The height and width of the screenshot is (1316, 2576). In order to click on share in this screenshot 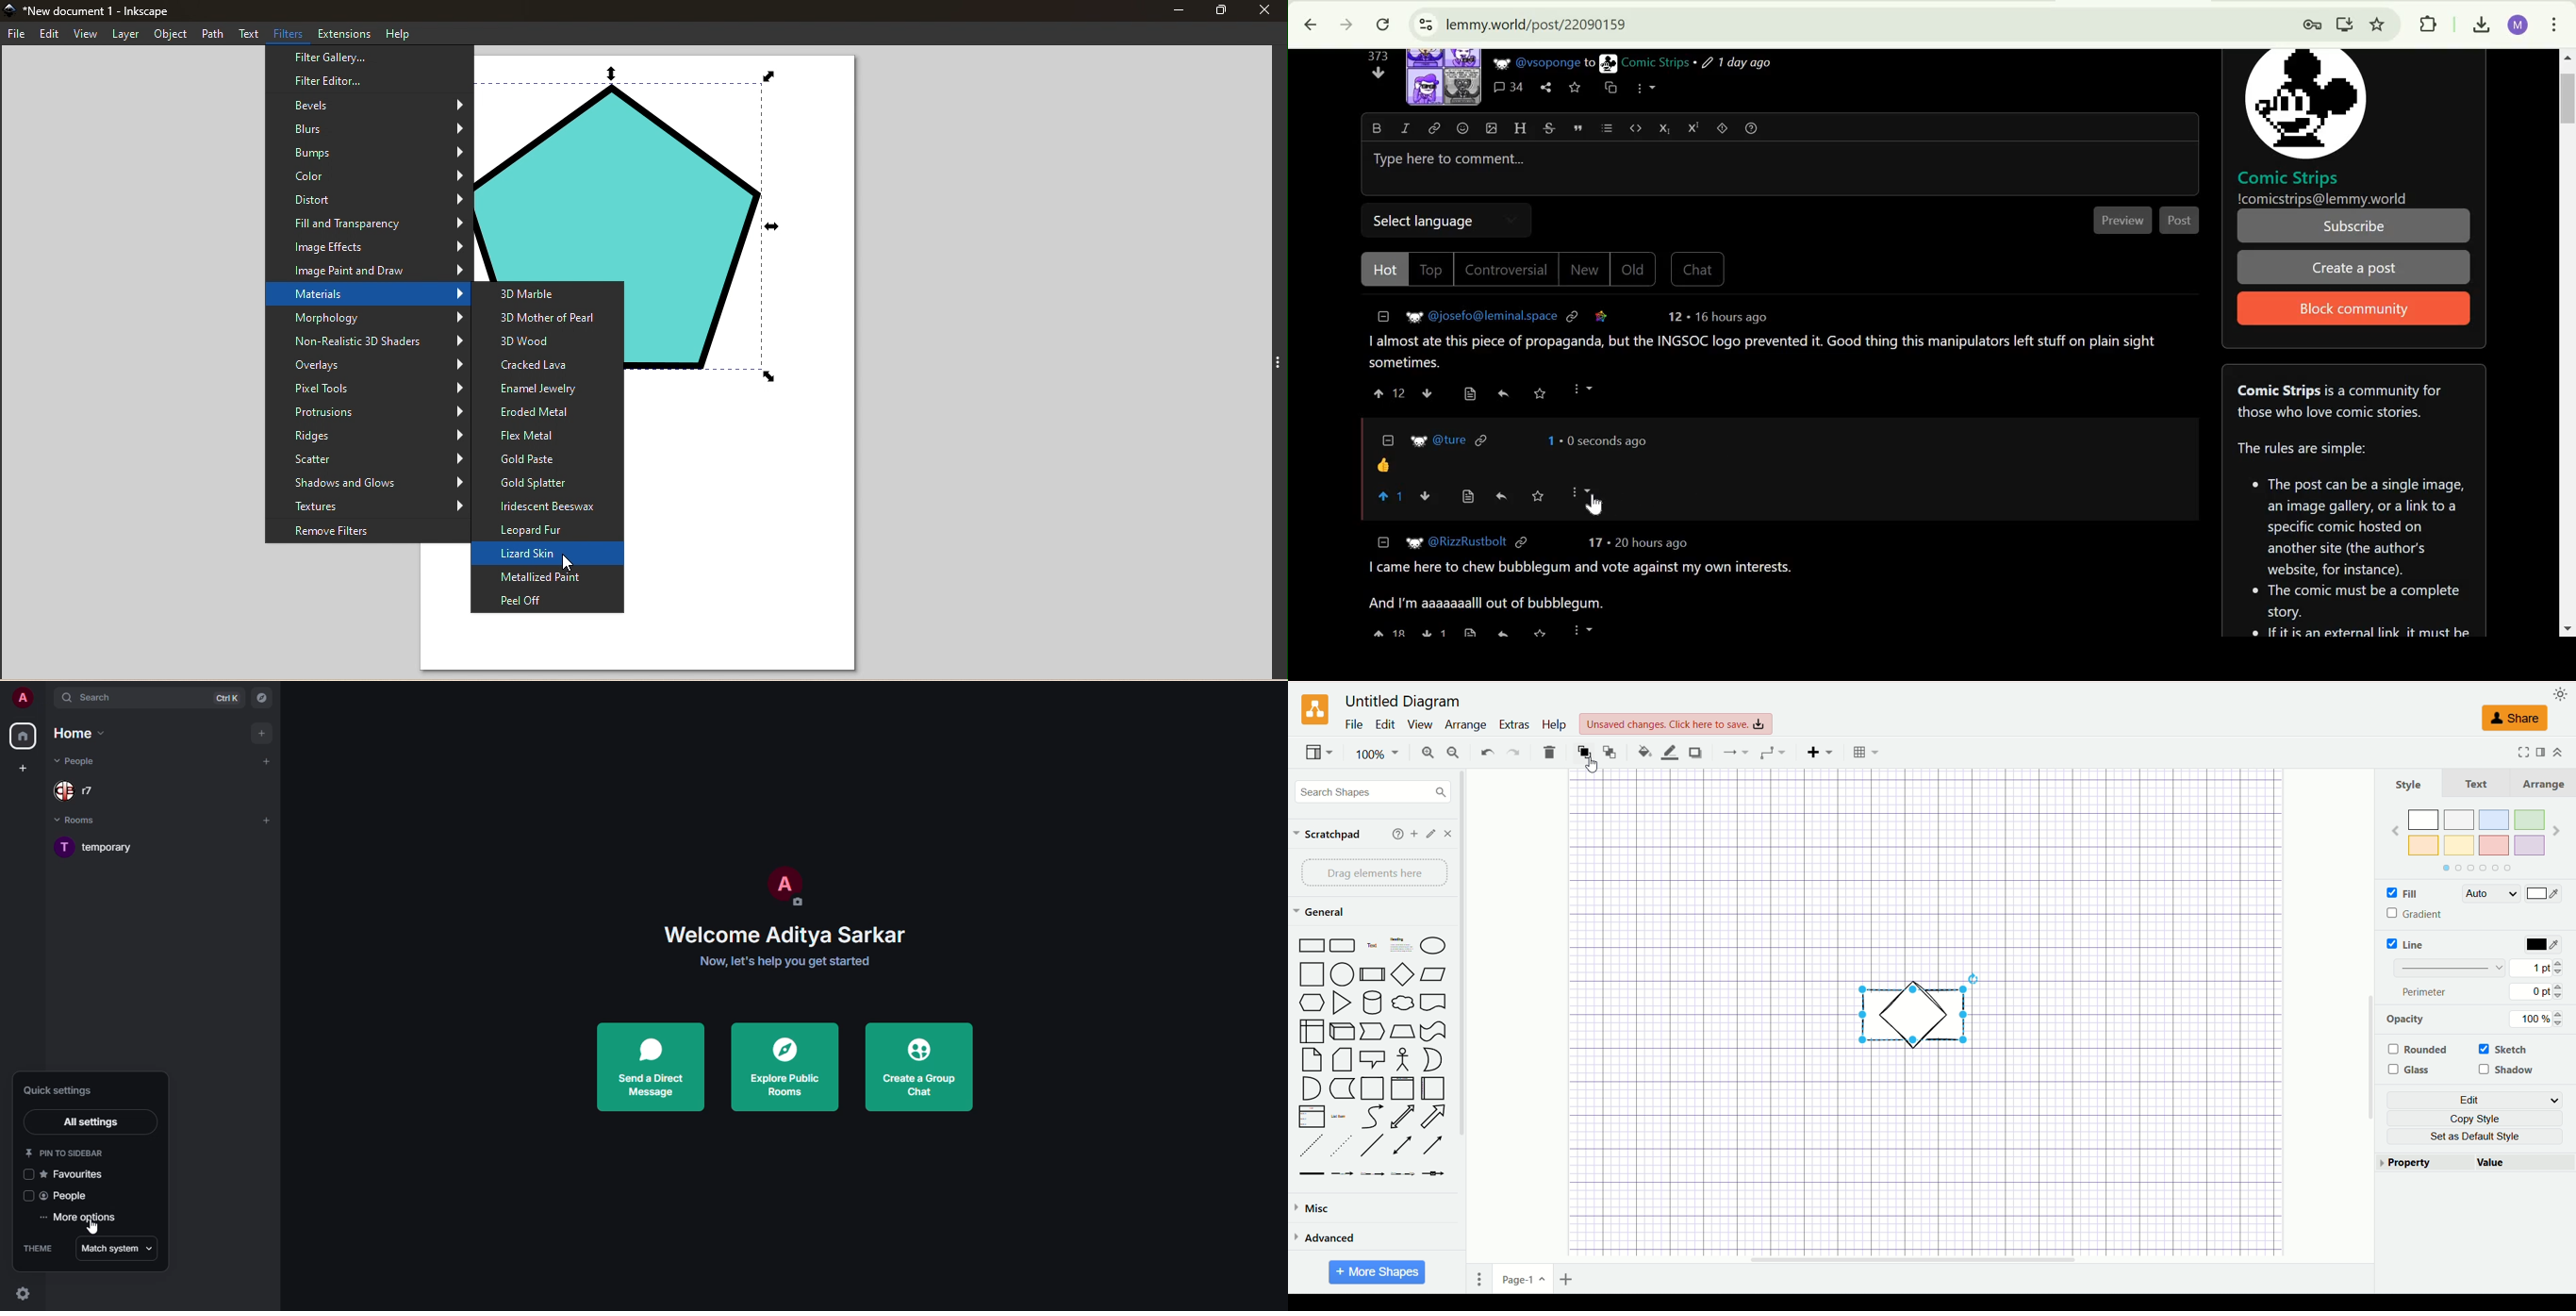, I will do `click(1503, 630)`.